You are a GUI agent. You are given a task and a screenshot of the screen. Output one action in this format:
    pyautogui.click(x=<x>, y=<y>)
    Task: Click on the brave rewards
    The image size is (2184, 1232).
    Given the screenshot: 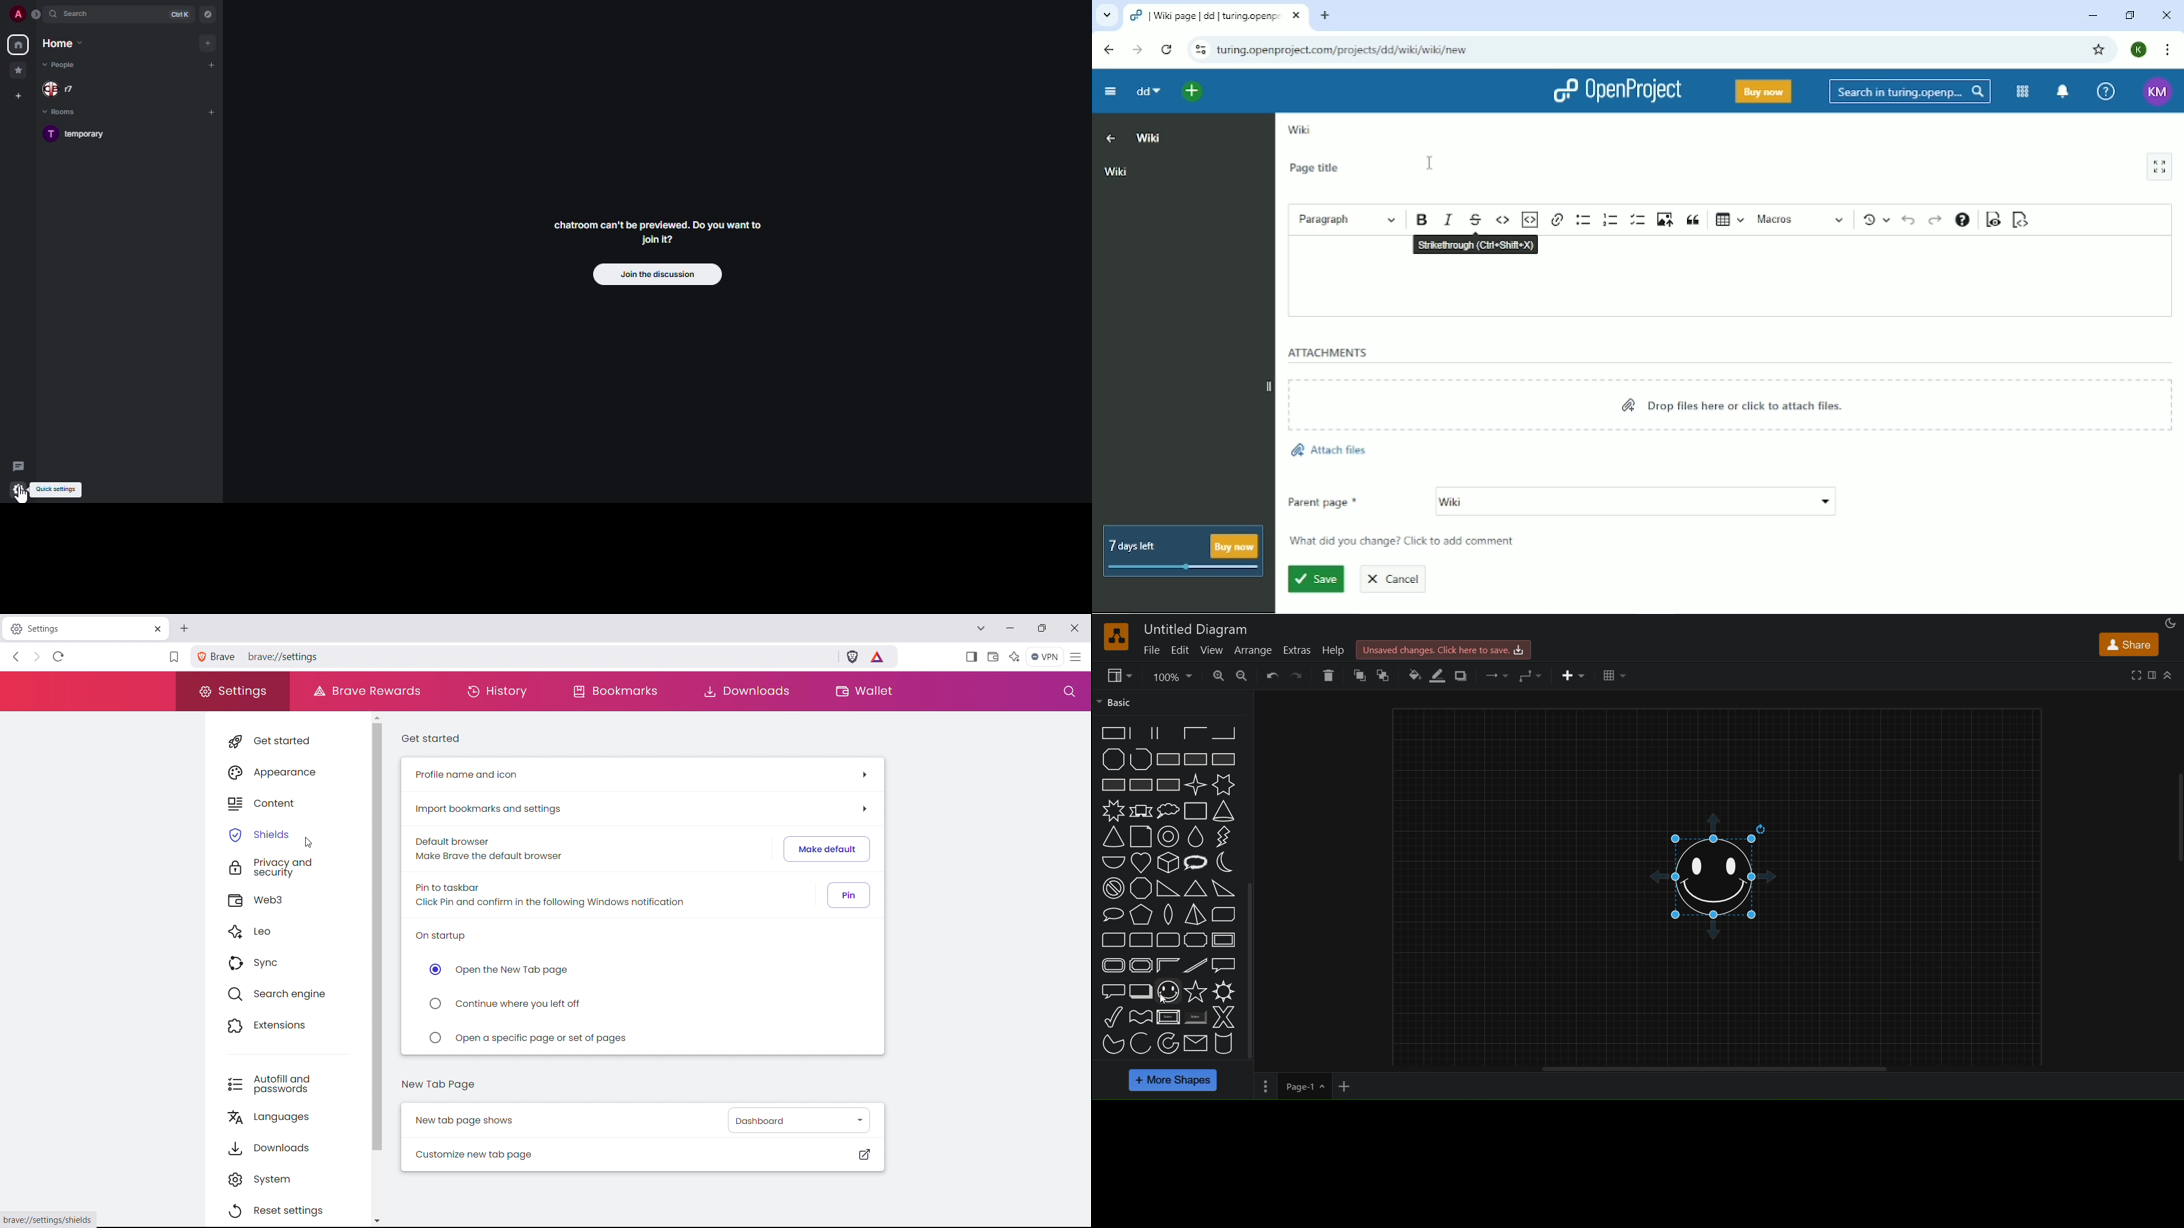 What is the action you would take?
    pyautogui.click(x=878, y=656)
    